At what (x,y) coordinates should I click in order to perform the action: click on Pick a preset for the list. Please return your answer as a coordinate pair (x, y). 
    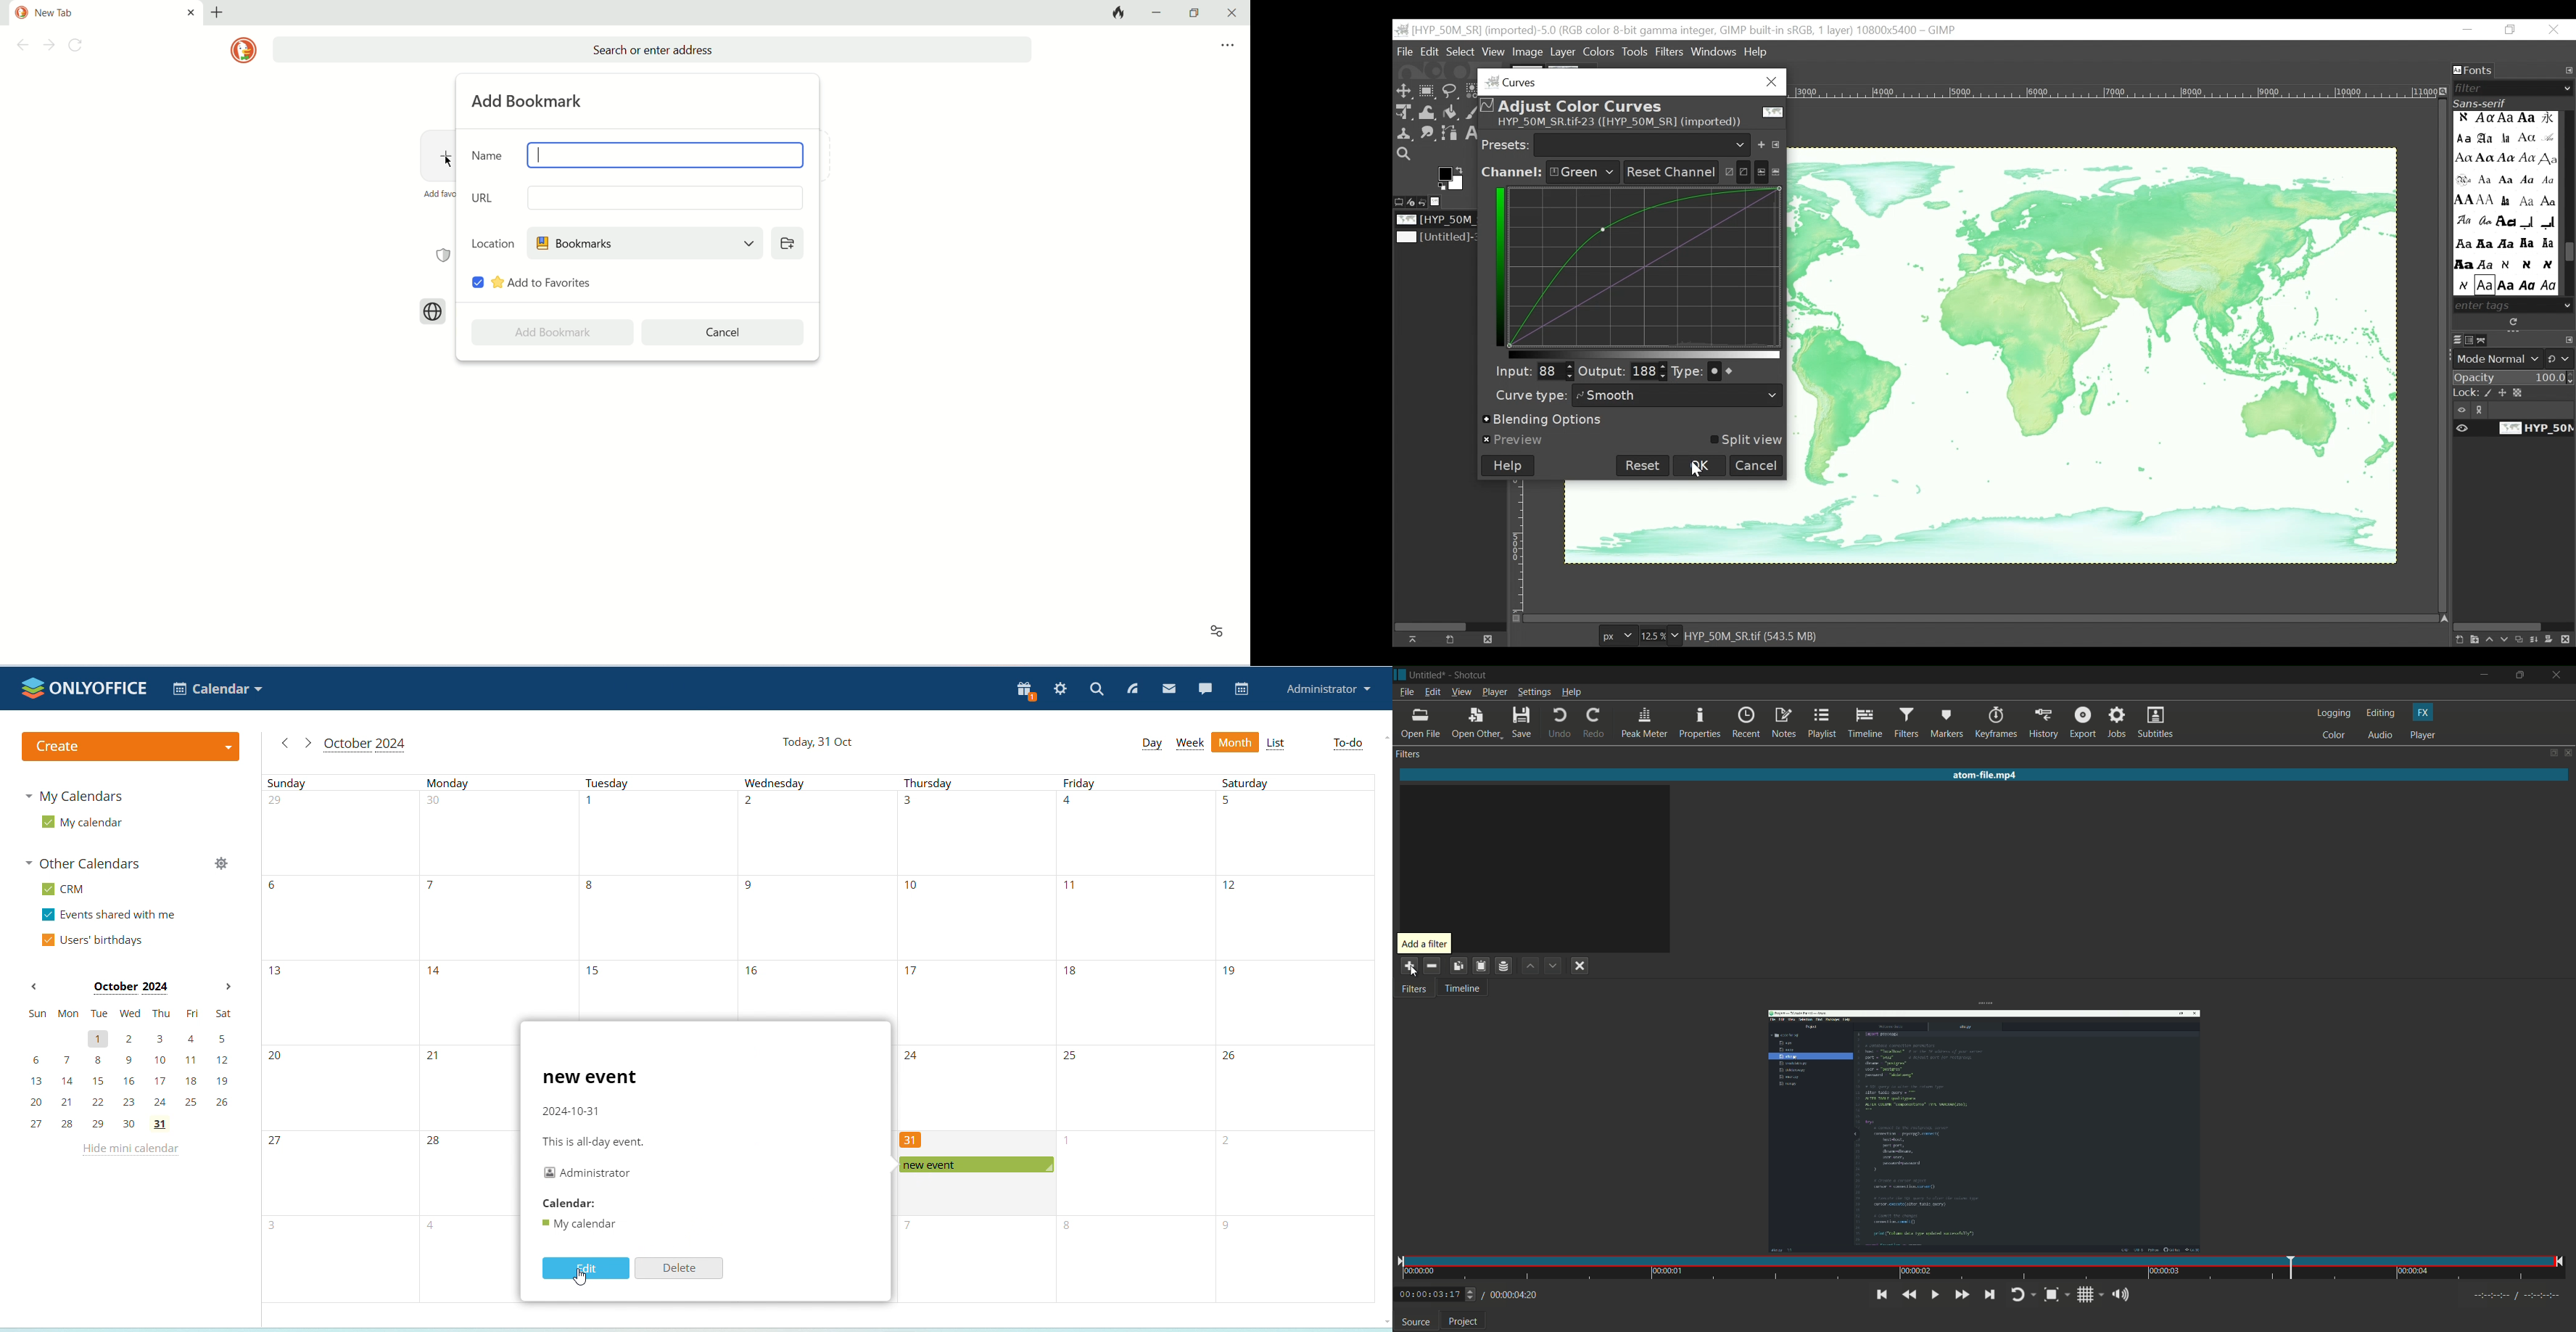
    Looking at the image, I should click on (1643, 144).